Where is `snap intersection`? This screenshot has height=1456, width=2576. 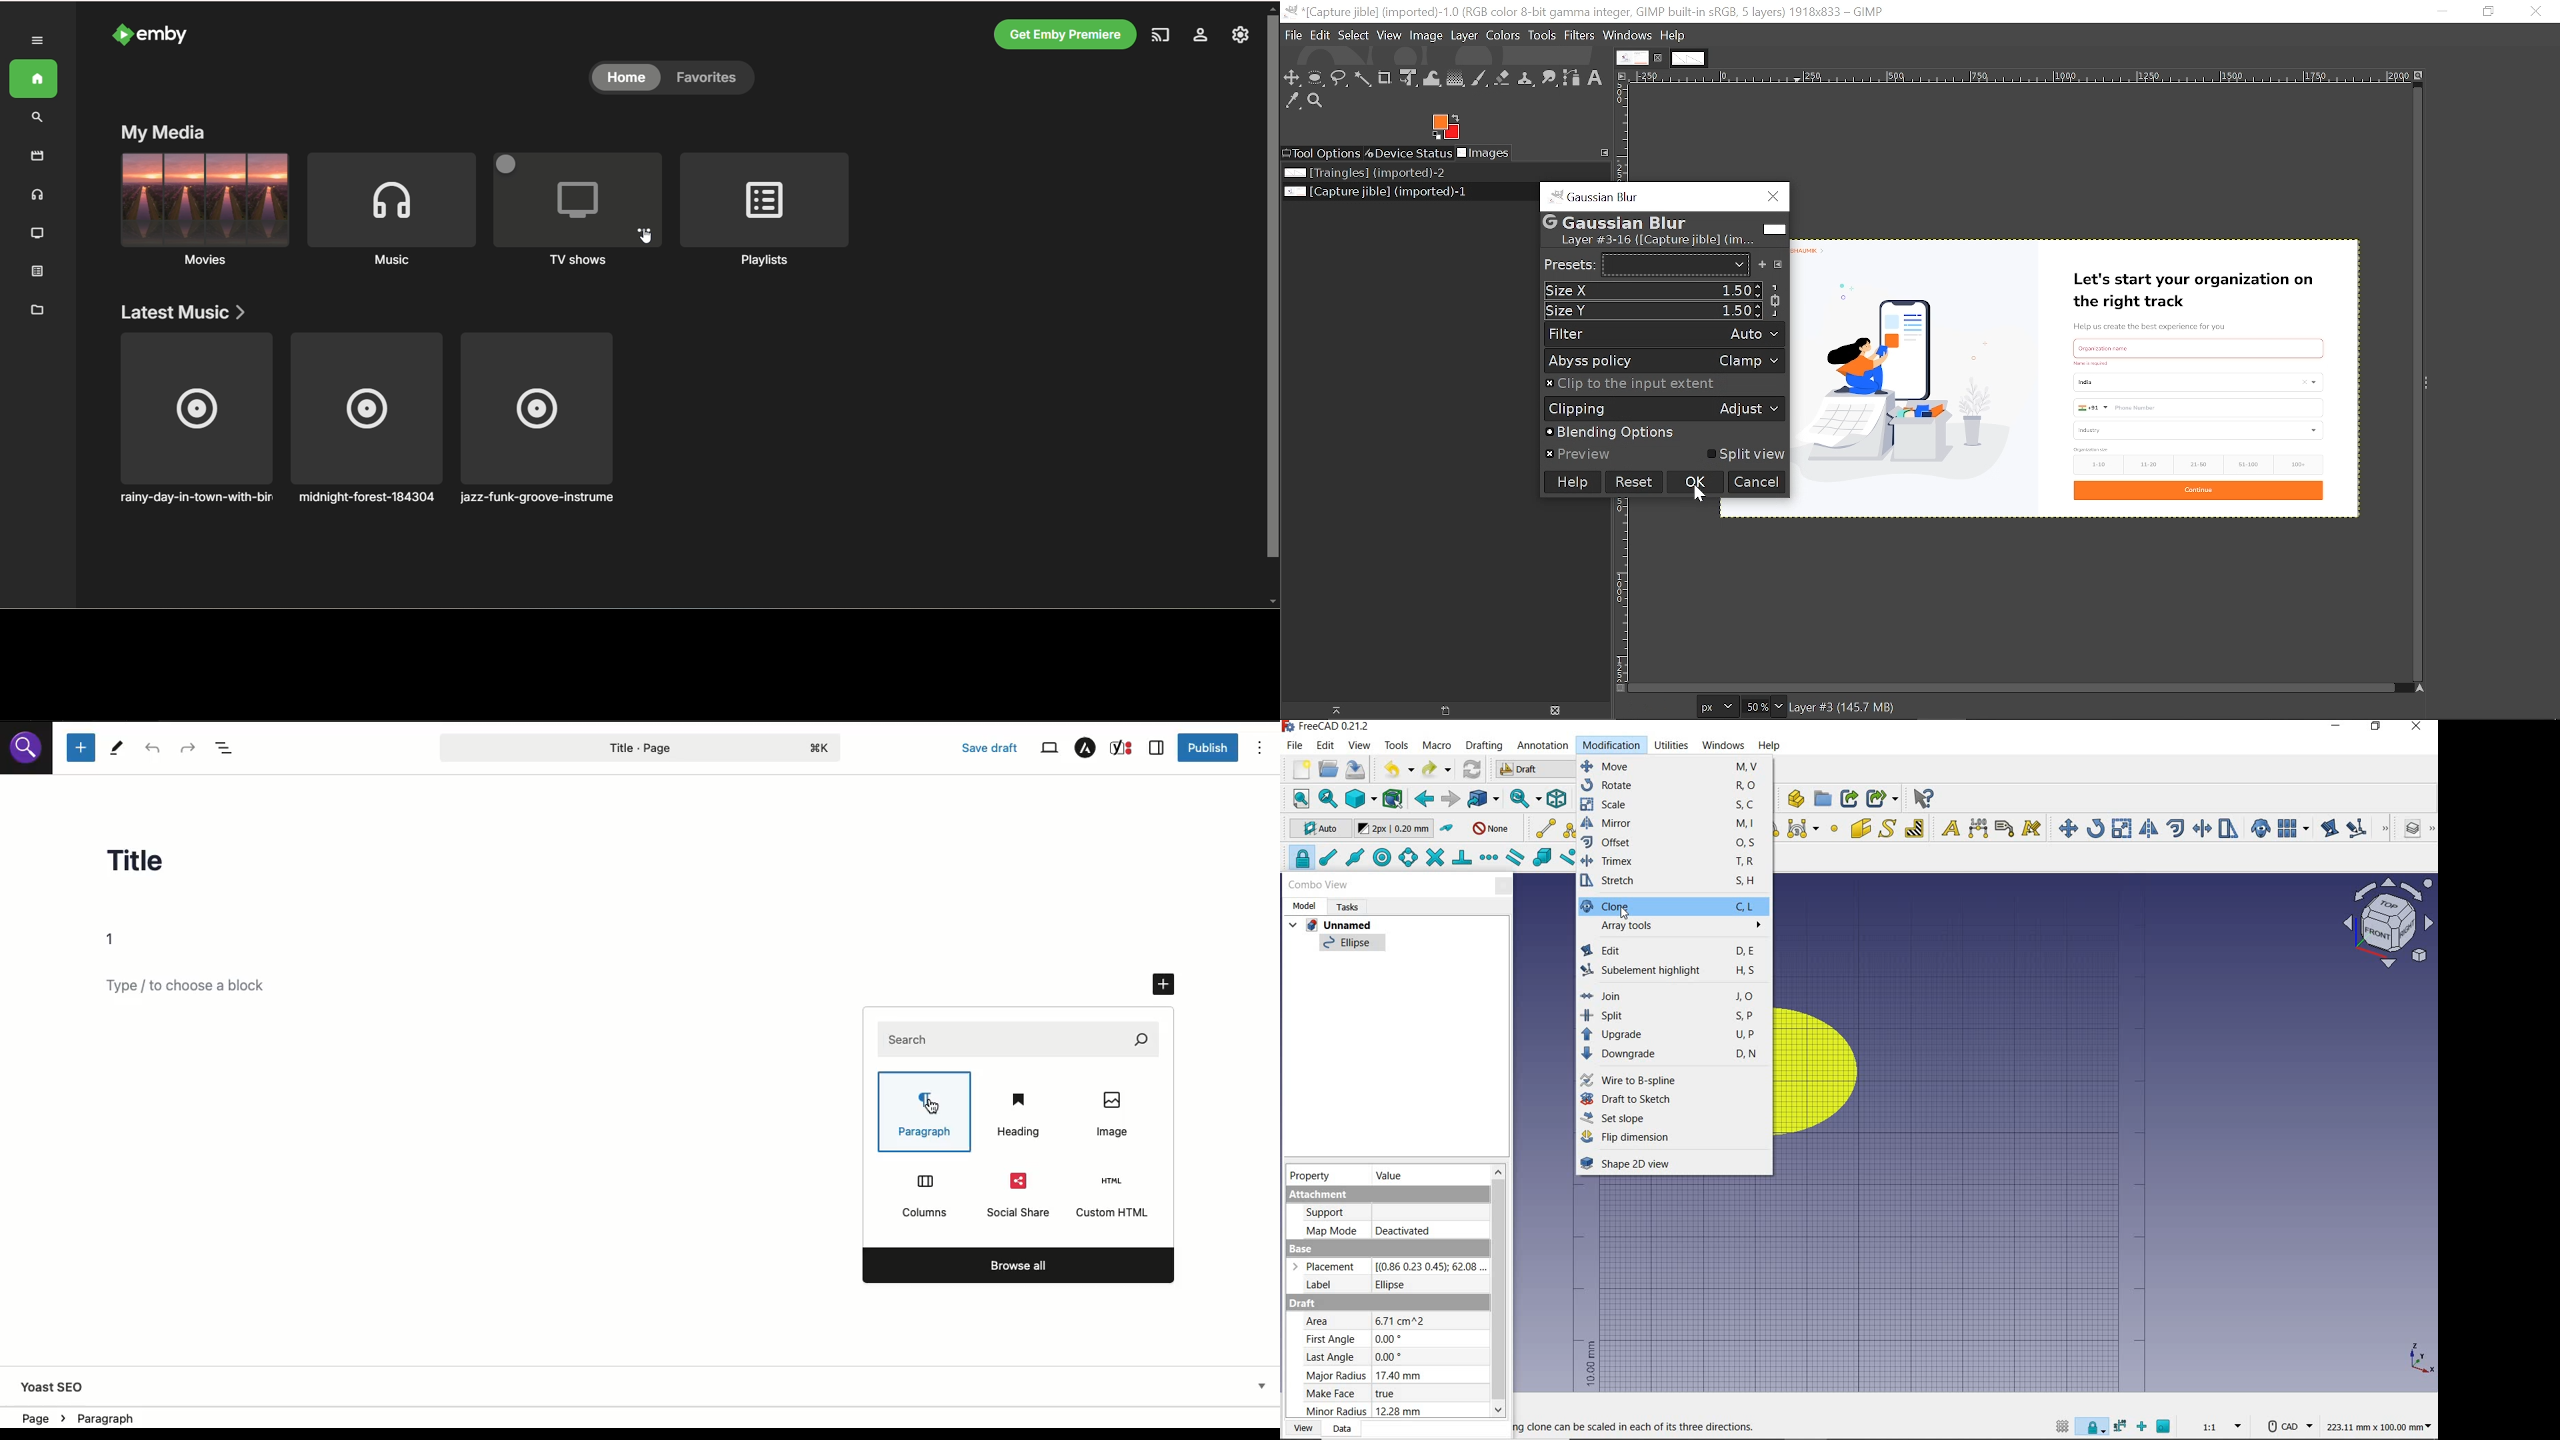 snap intersection is located at coordinates (1434, 859).